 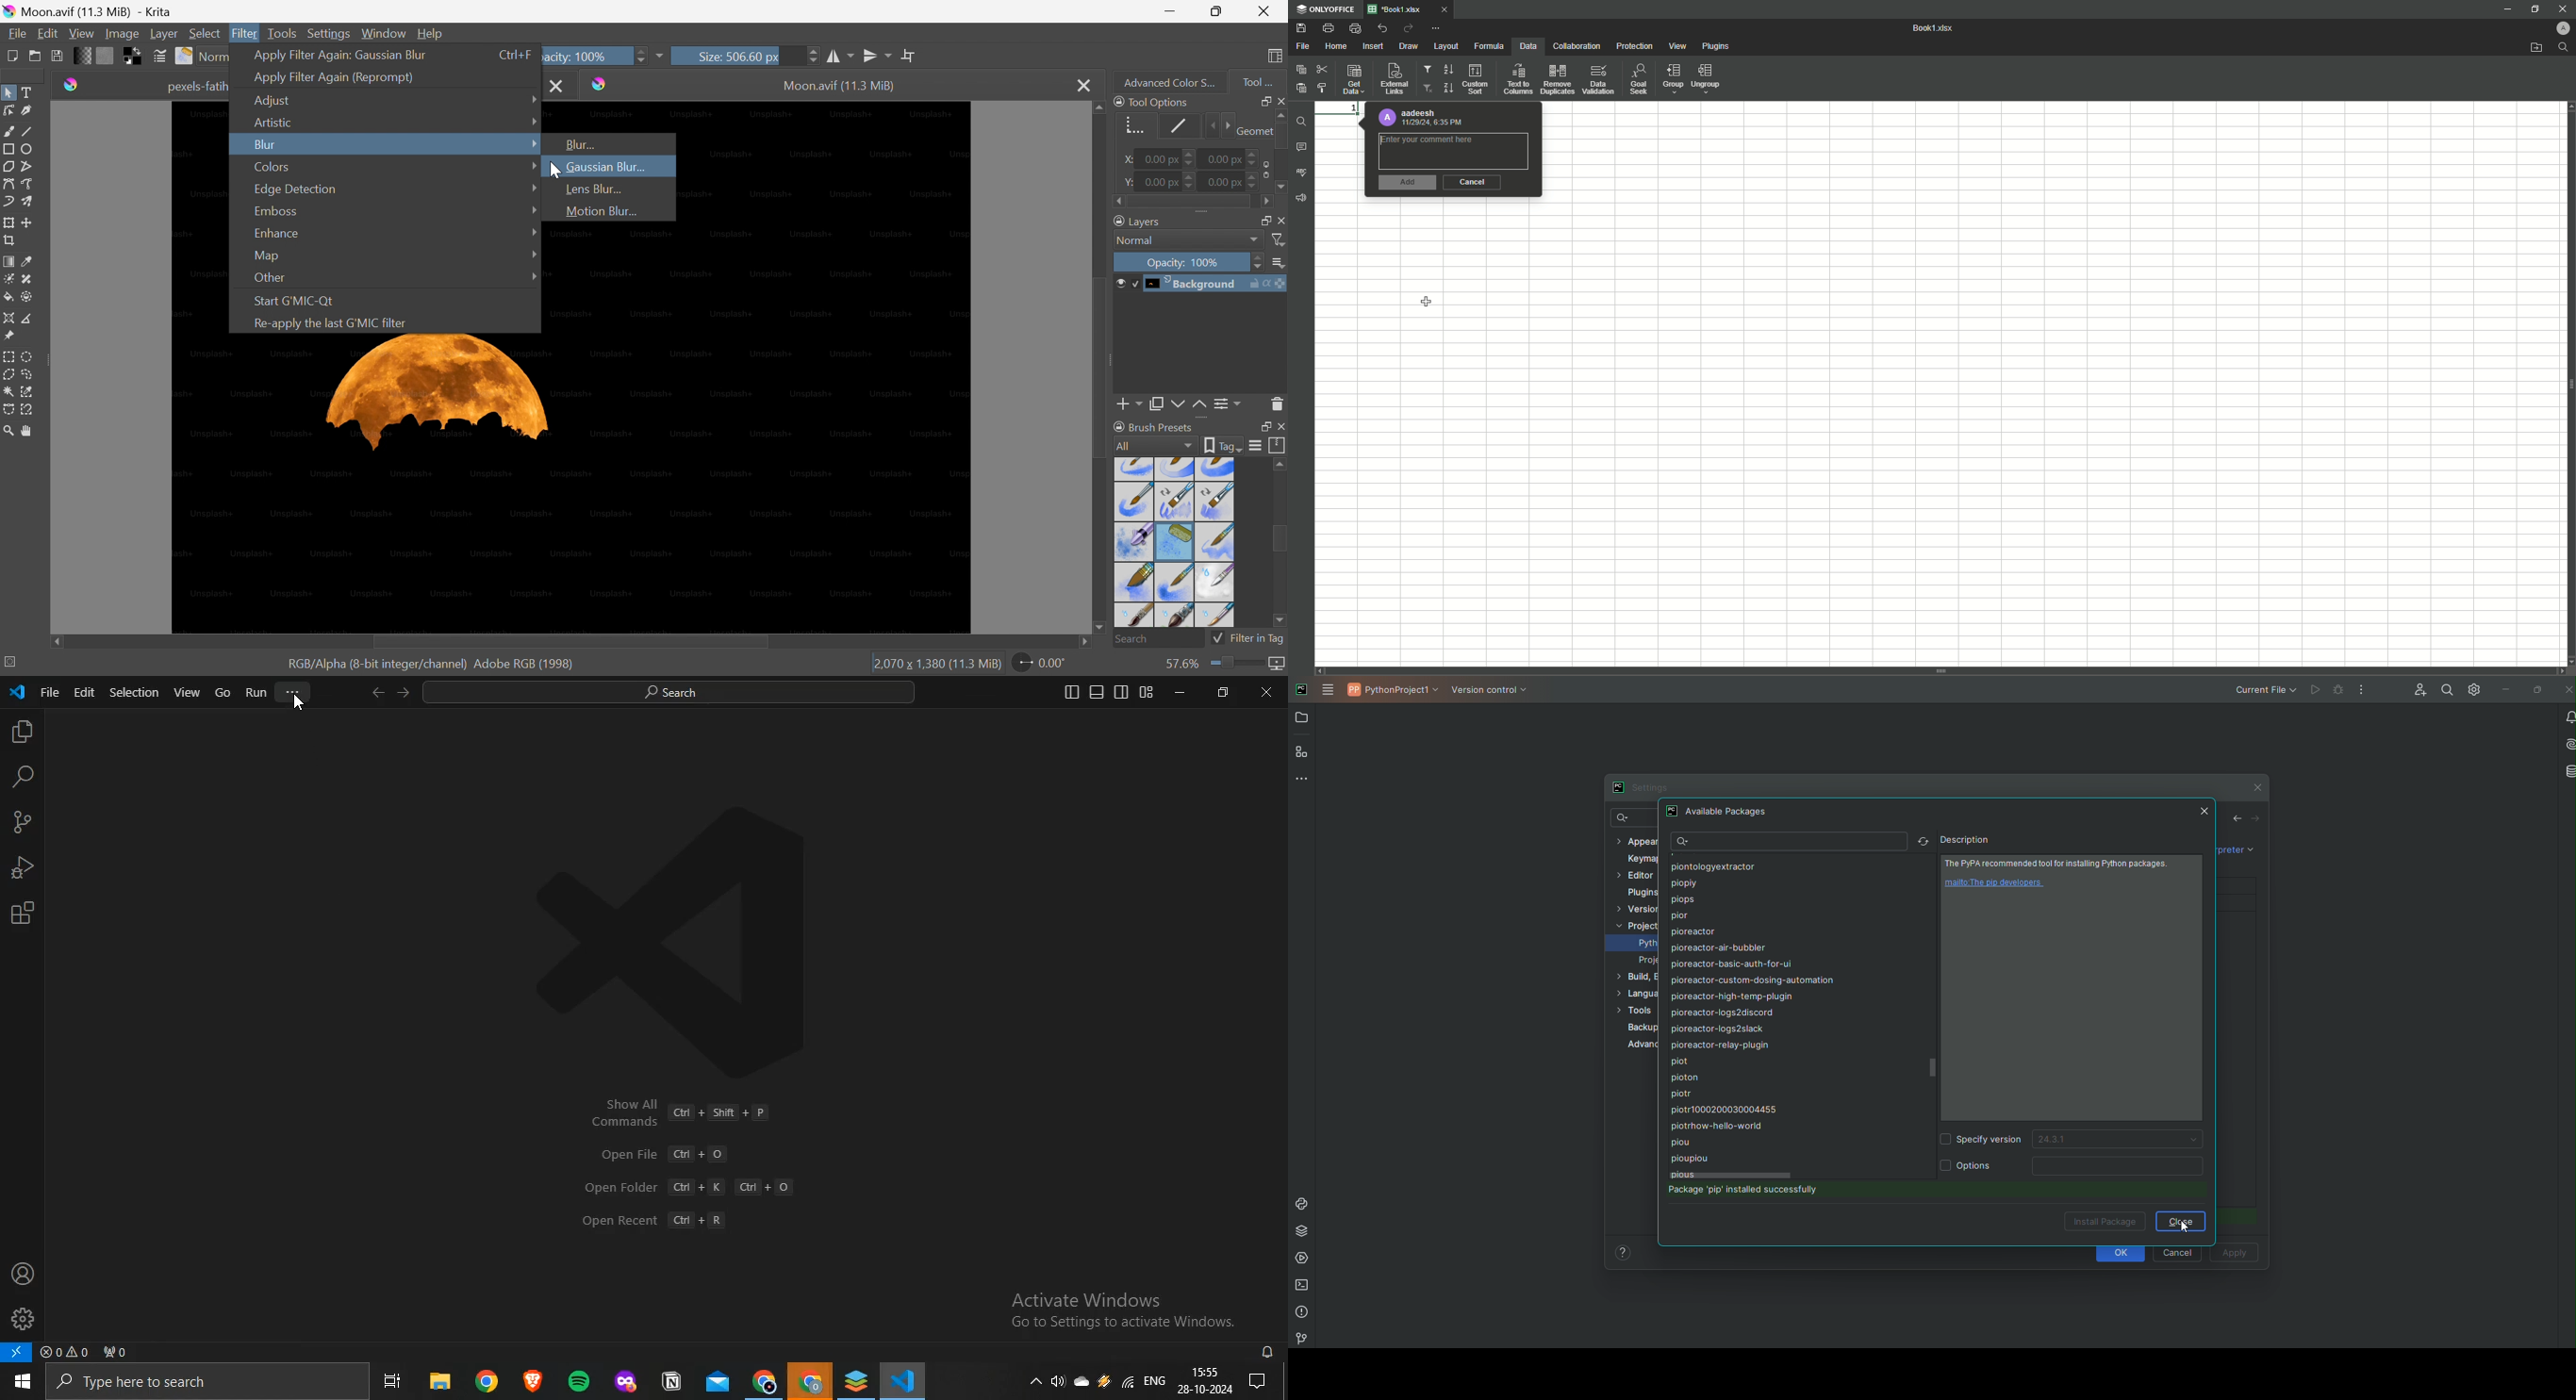 What do you see at coordinates (158, 54) in the screenshot?
I see `Edit brush settings` at bounding box center [158, 54].